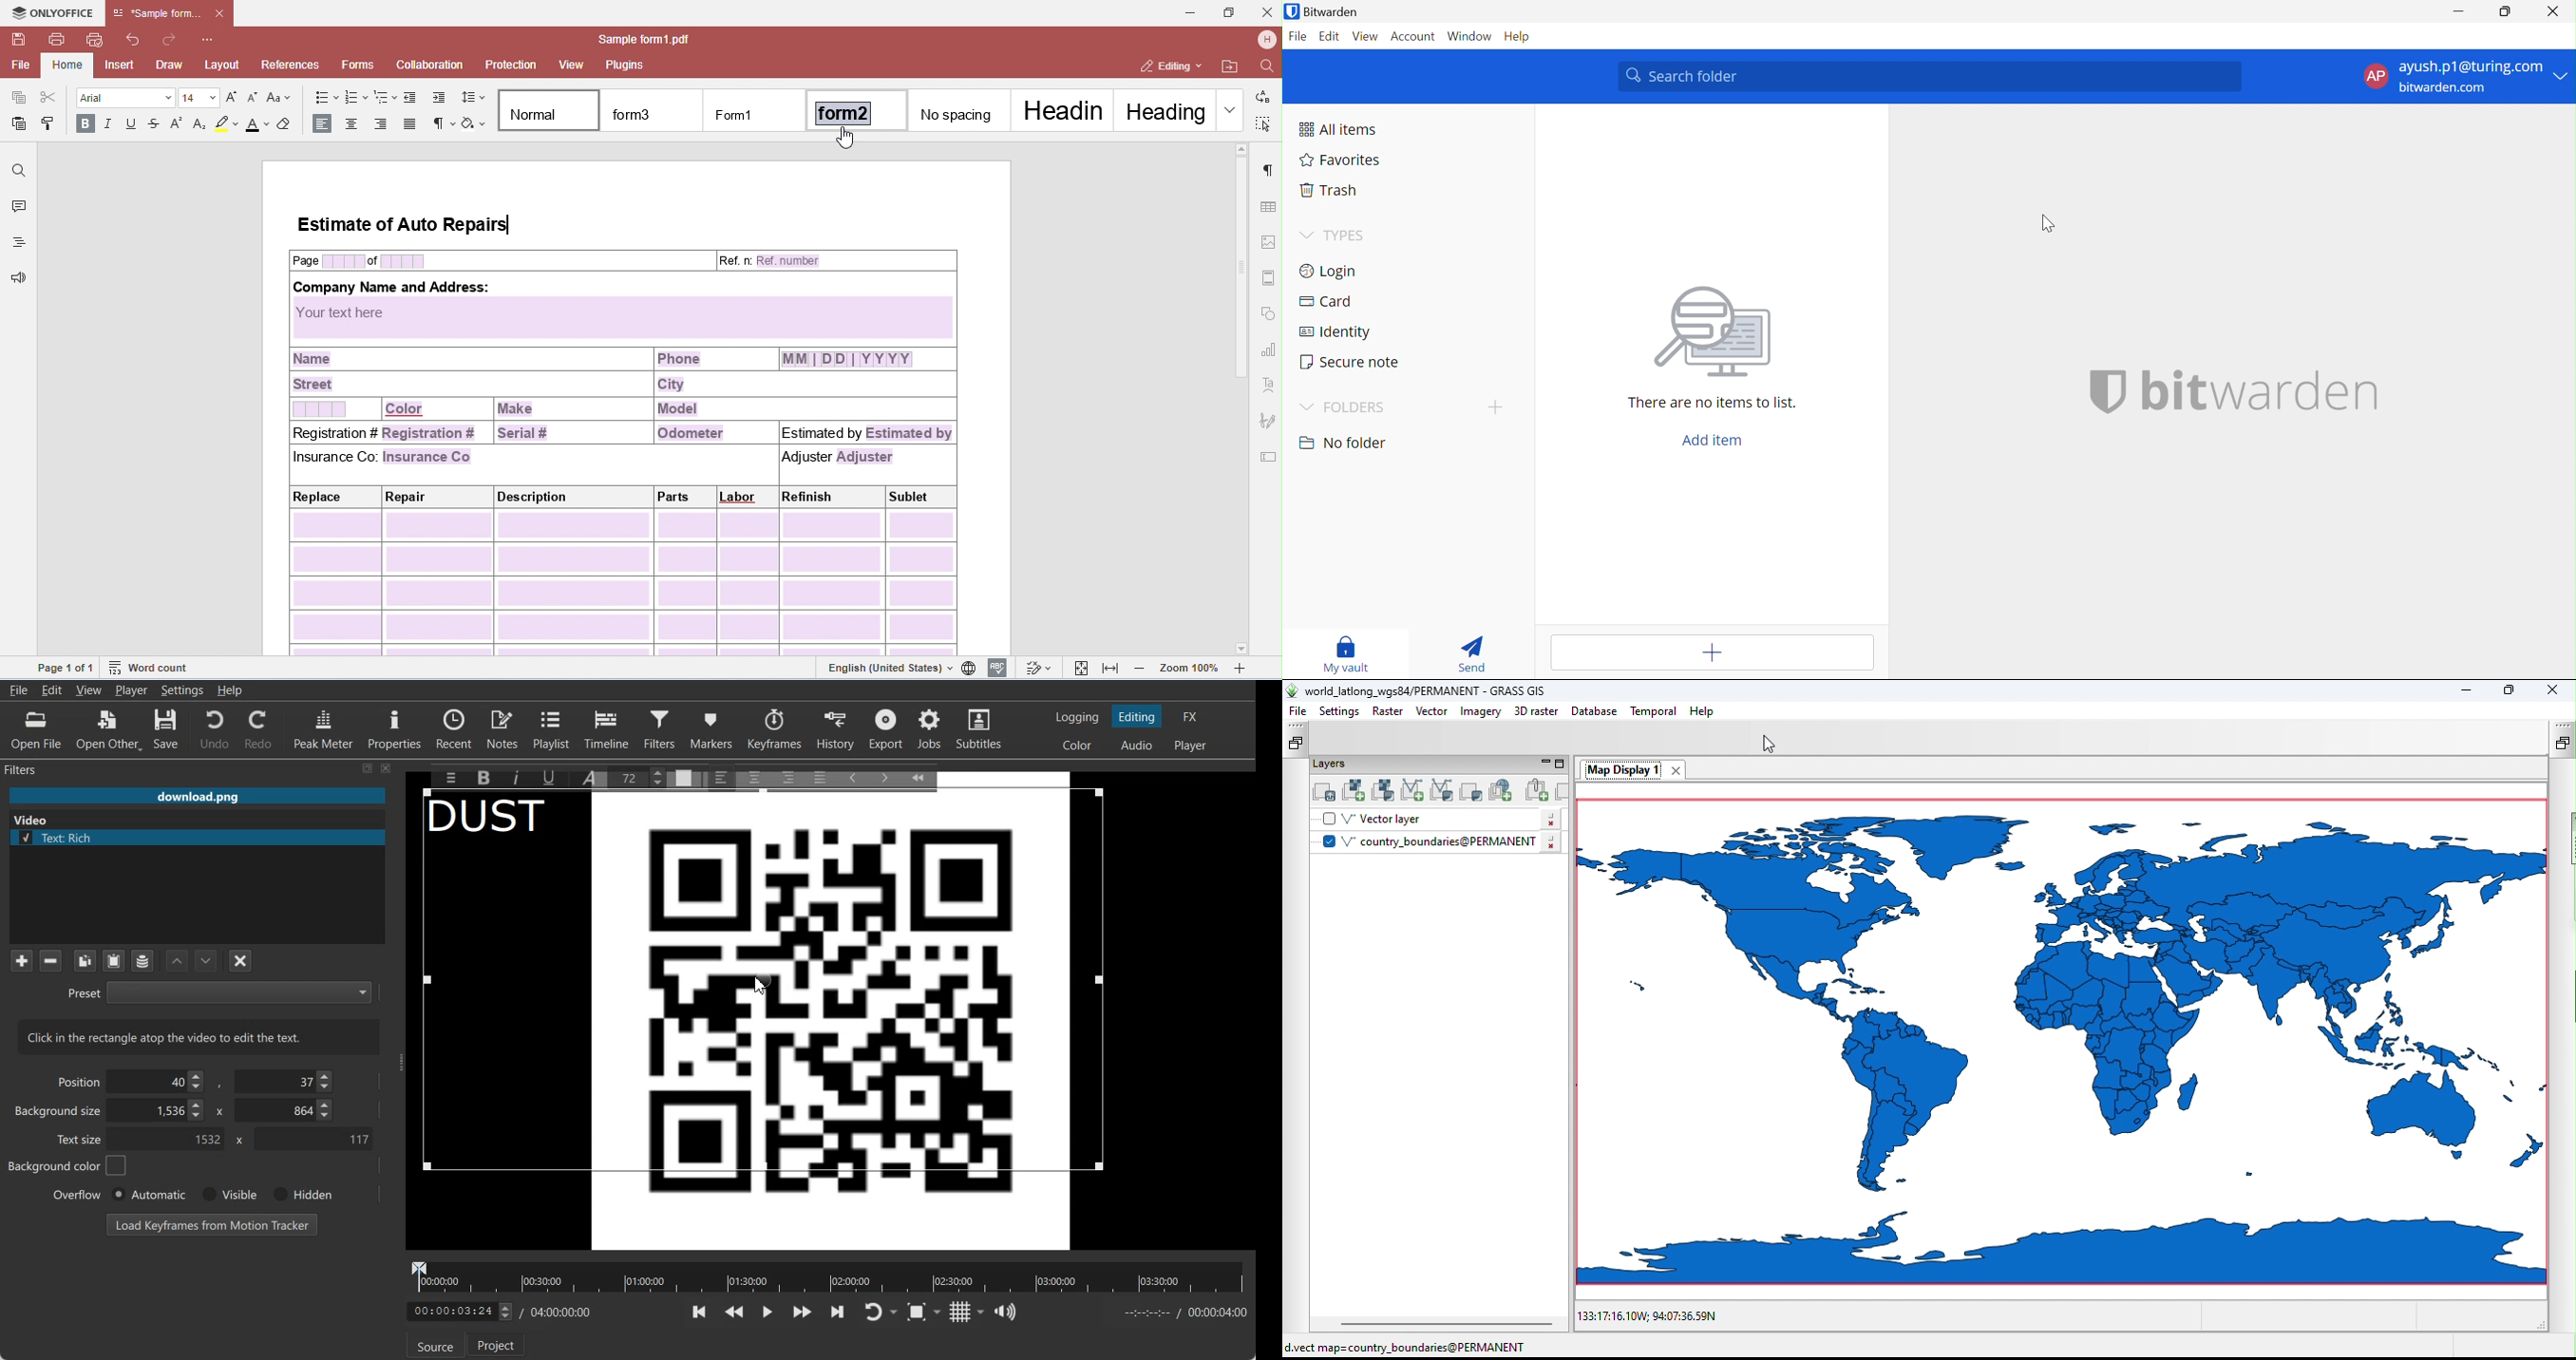  Describe the element at coordinates (1712, 404) in the screenshot. I see `There are no items to list.` at that location.